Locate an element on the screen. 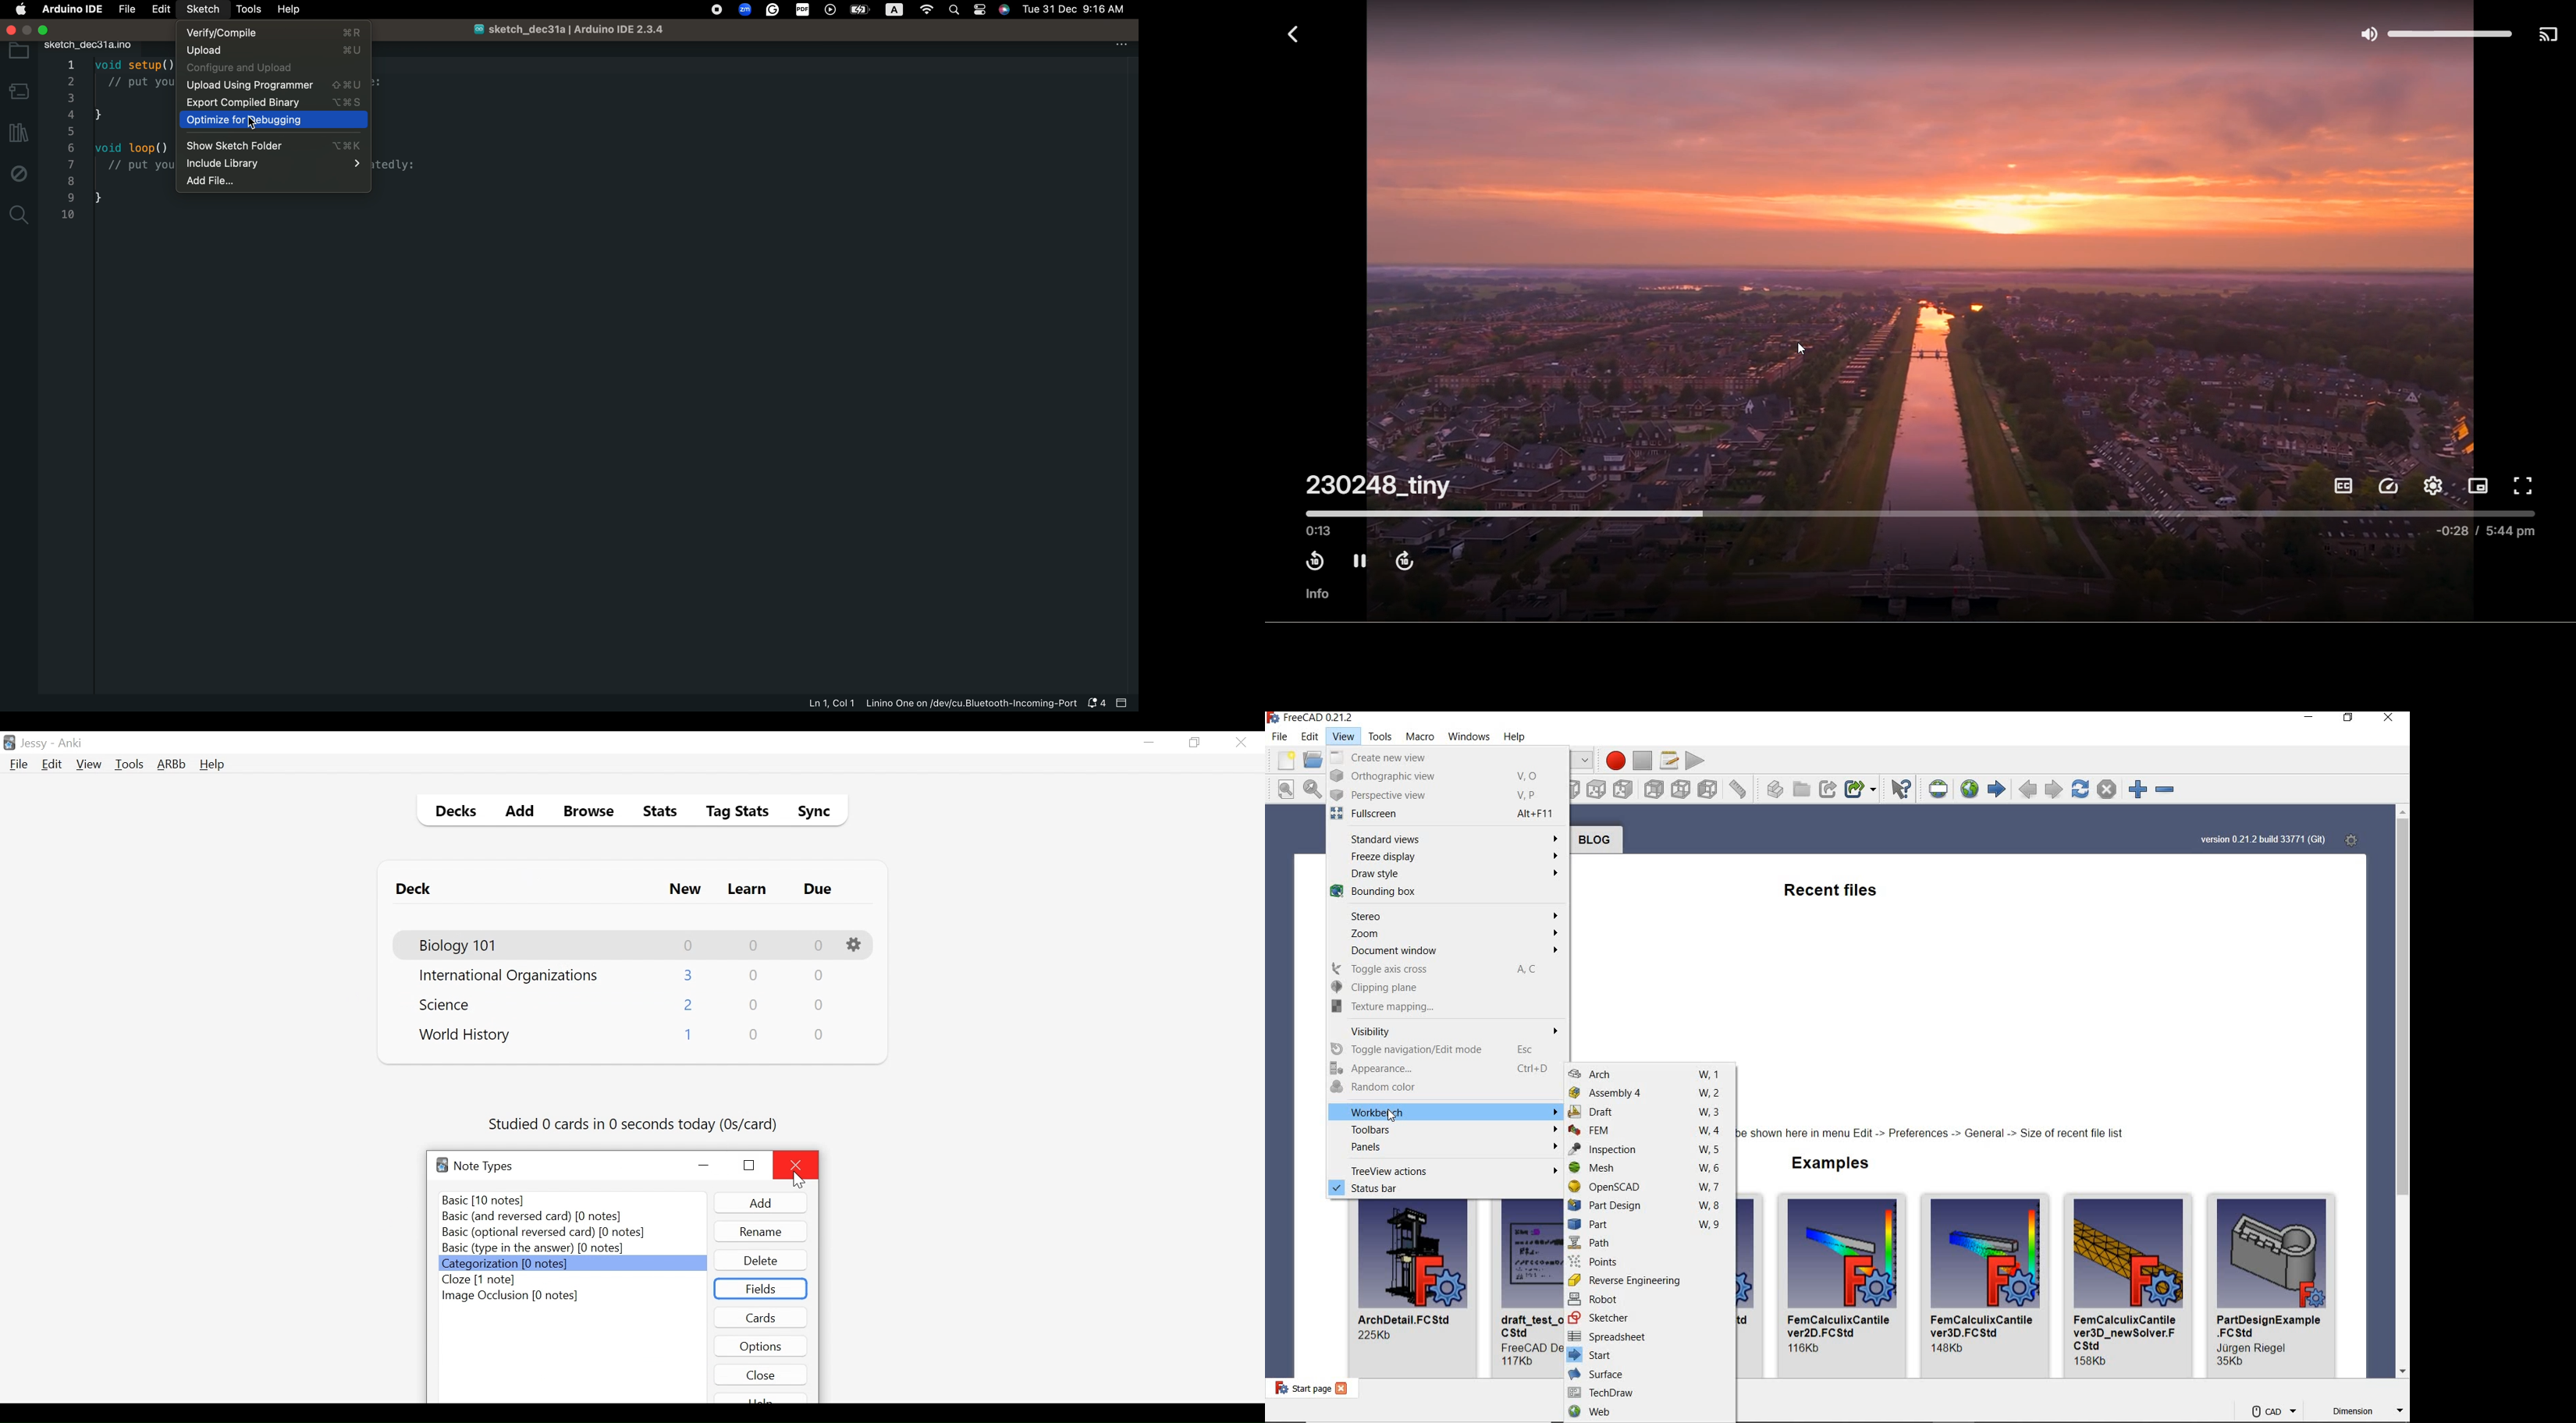 The image size is (2576, 1428). add is located at coordinates (760, 1203).